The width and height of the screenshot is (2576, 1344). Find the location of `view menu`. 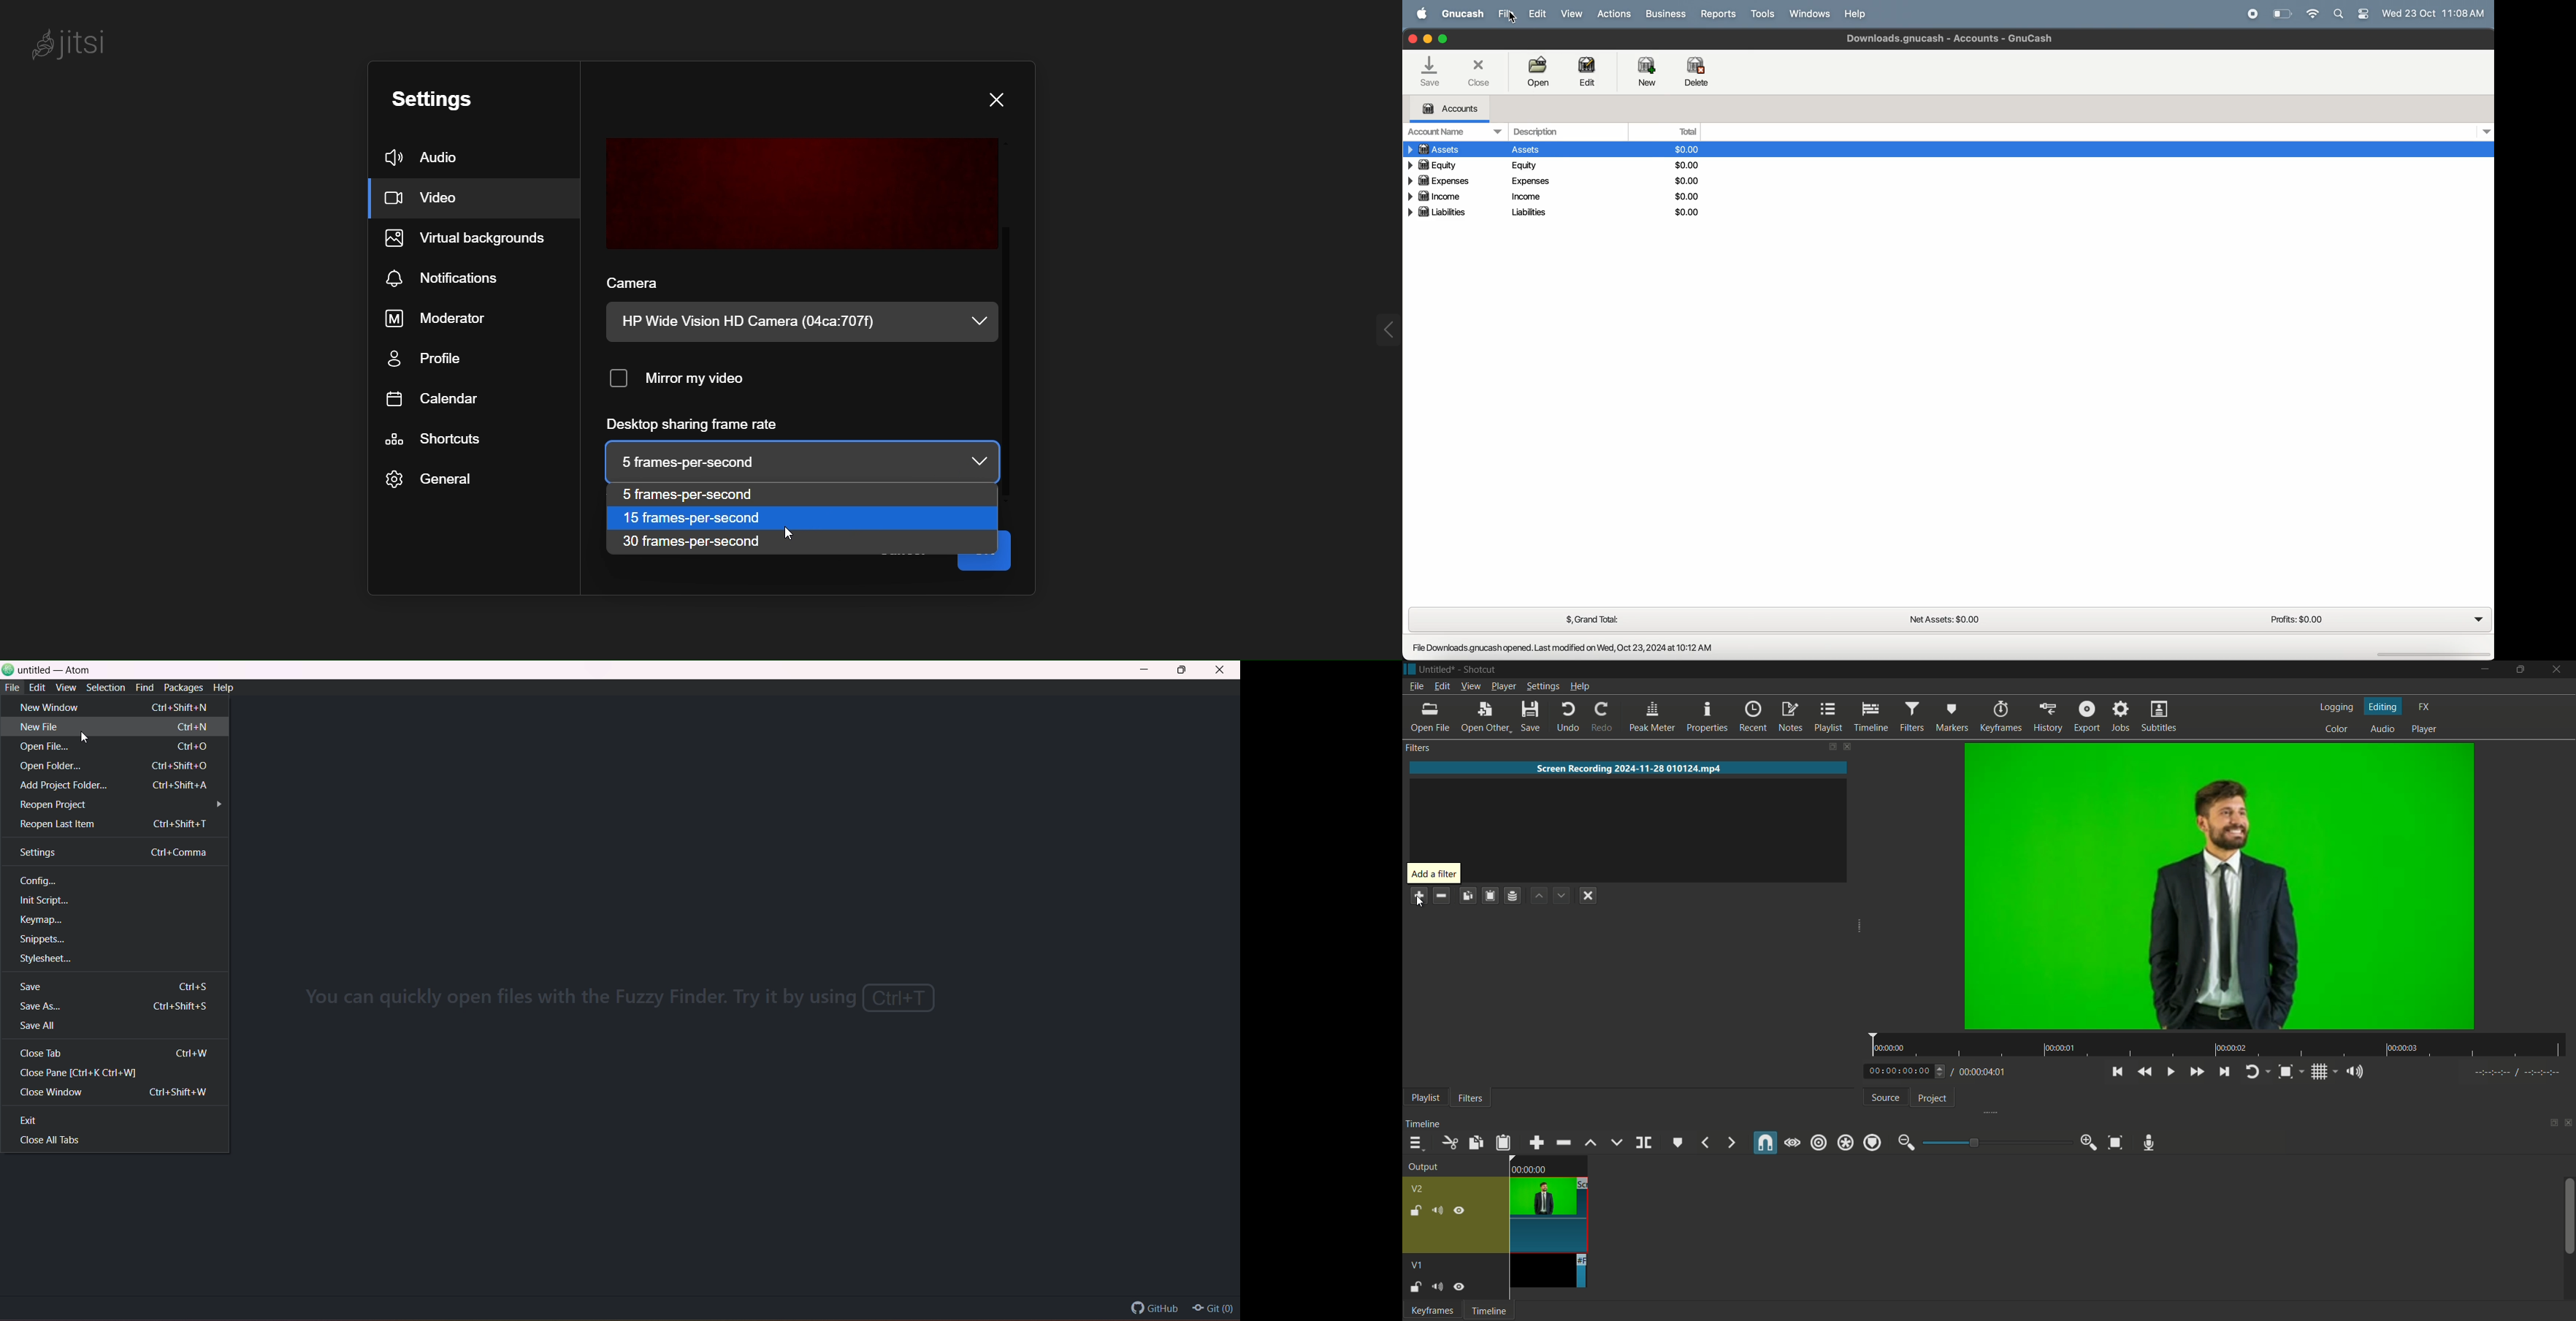

view menu is located at coordinates (1470, 687).